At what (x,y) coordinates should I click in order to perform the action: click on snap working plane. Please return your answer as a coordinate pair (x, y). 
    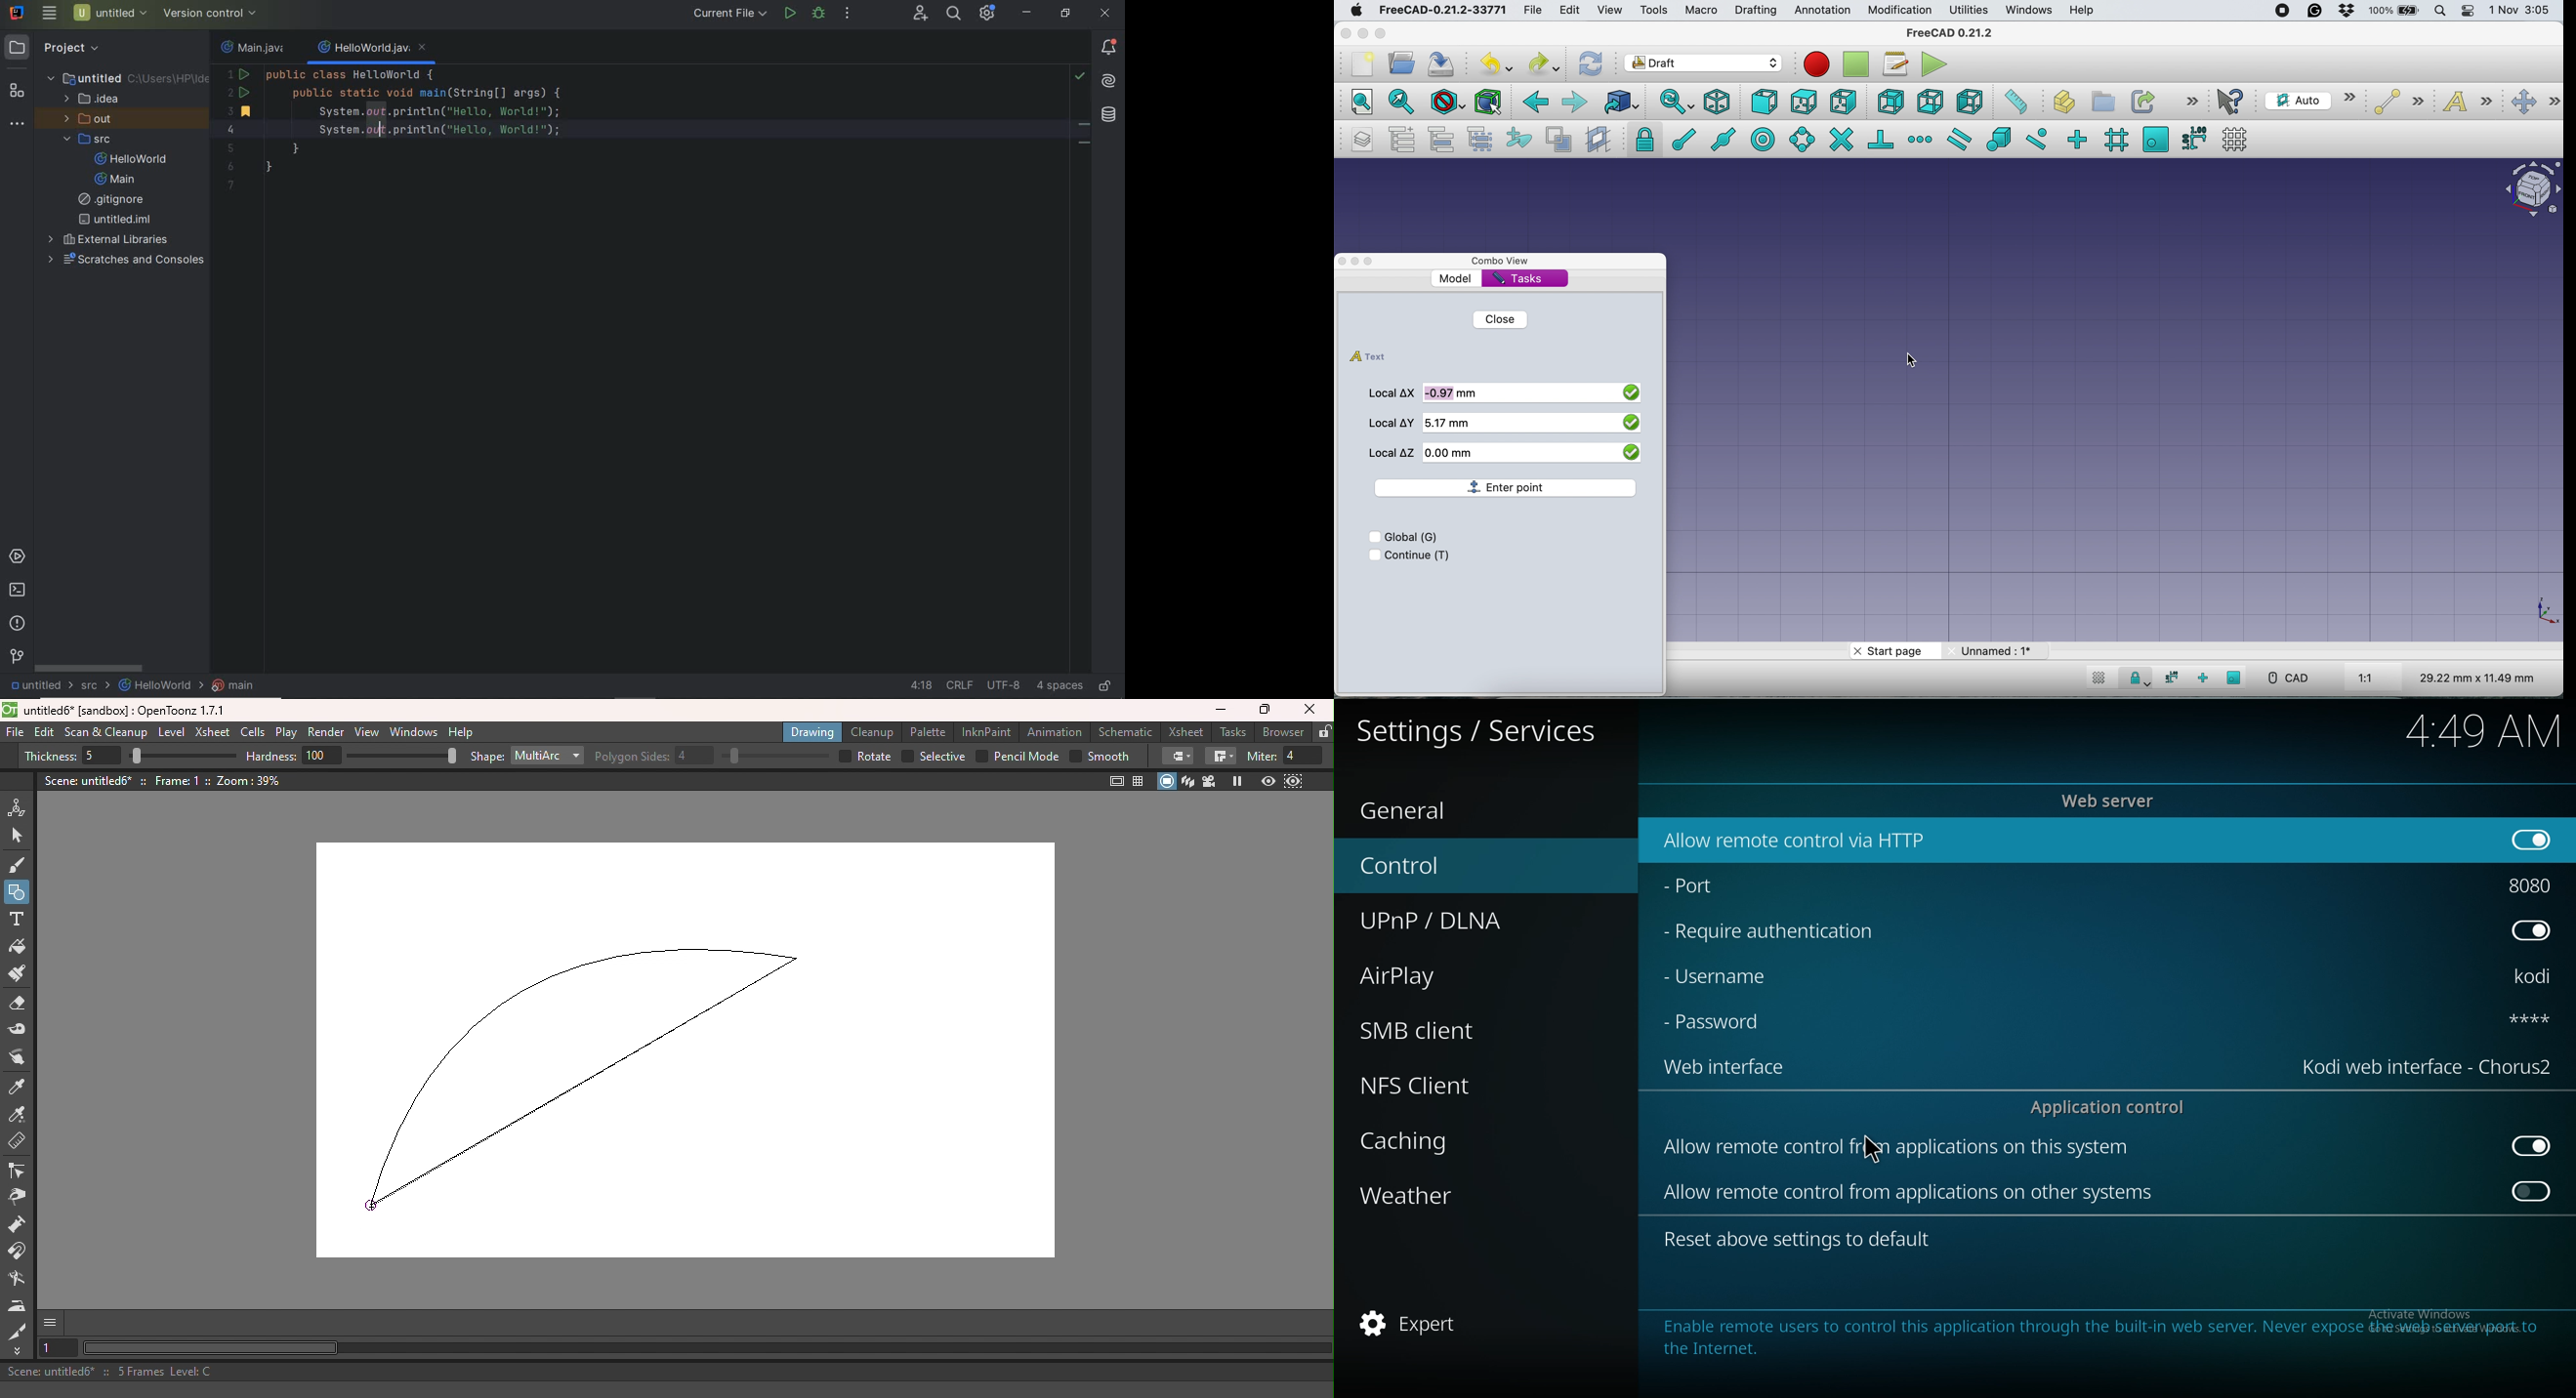
    Looking at the image, I should click on (2238, 676).